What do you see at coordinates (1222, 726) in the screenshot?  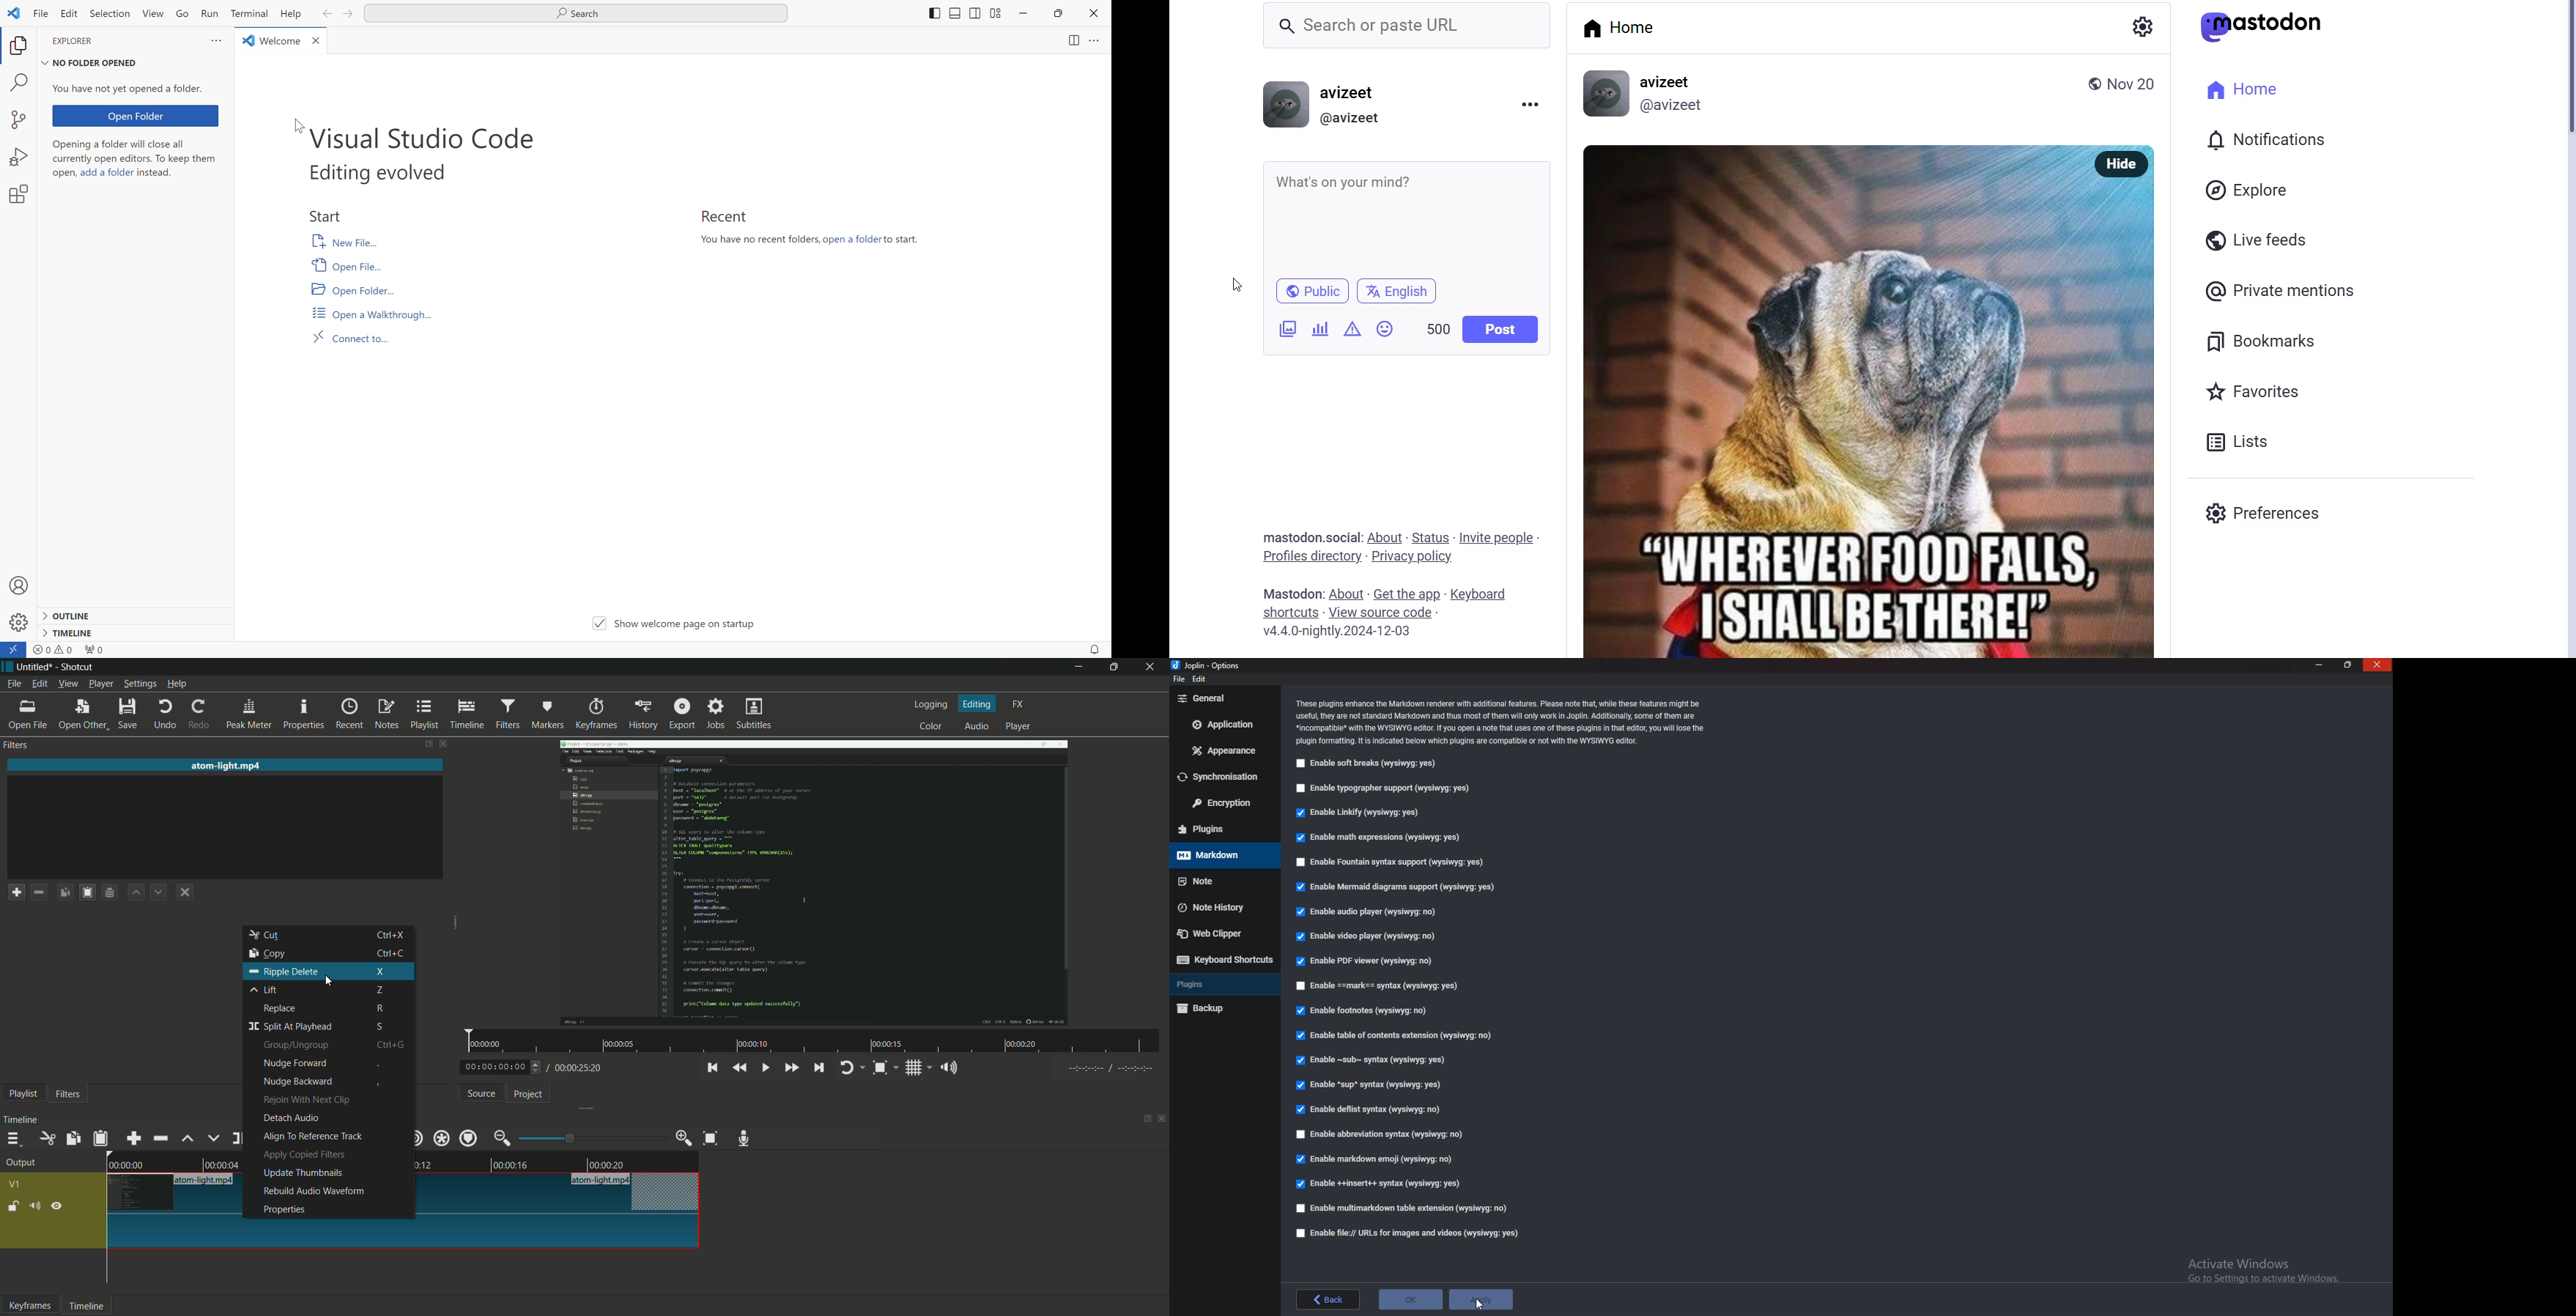 I see `Application` at bounding box center [1222, 726].